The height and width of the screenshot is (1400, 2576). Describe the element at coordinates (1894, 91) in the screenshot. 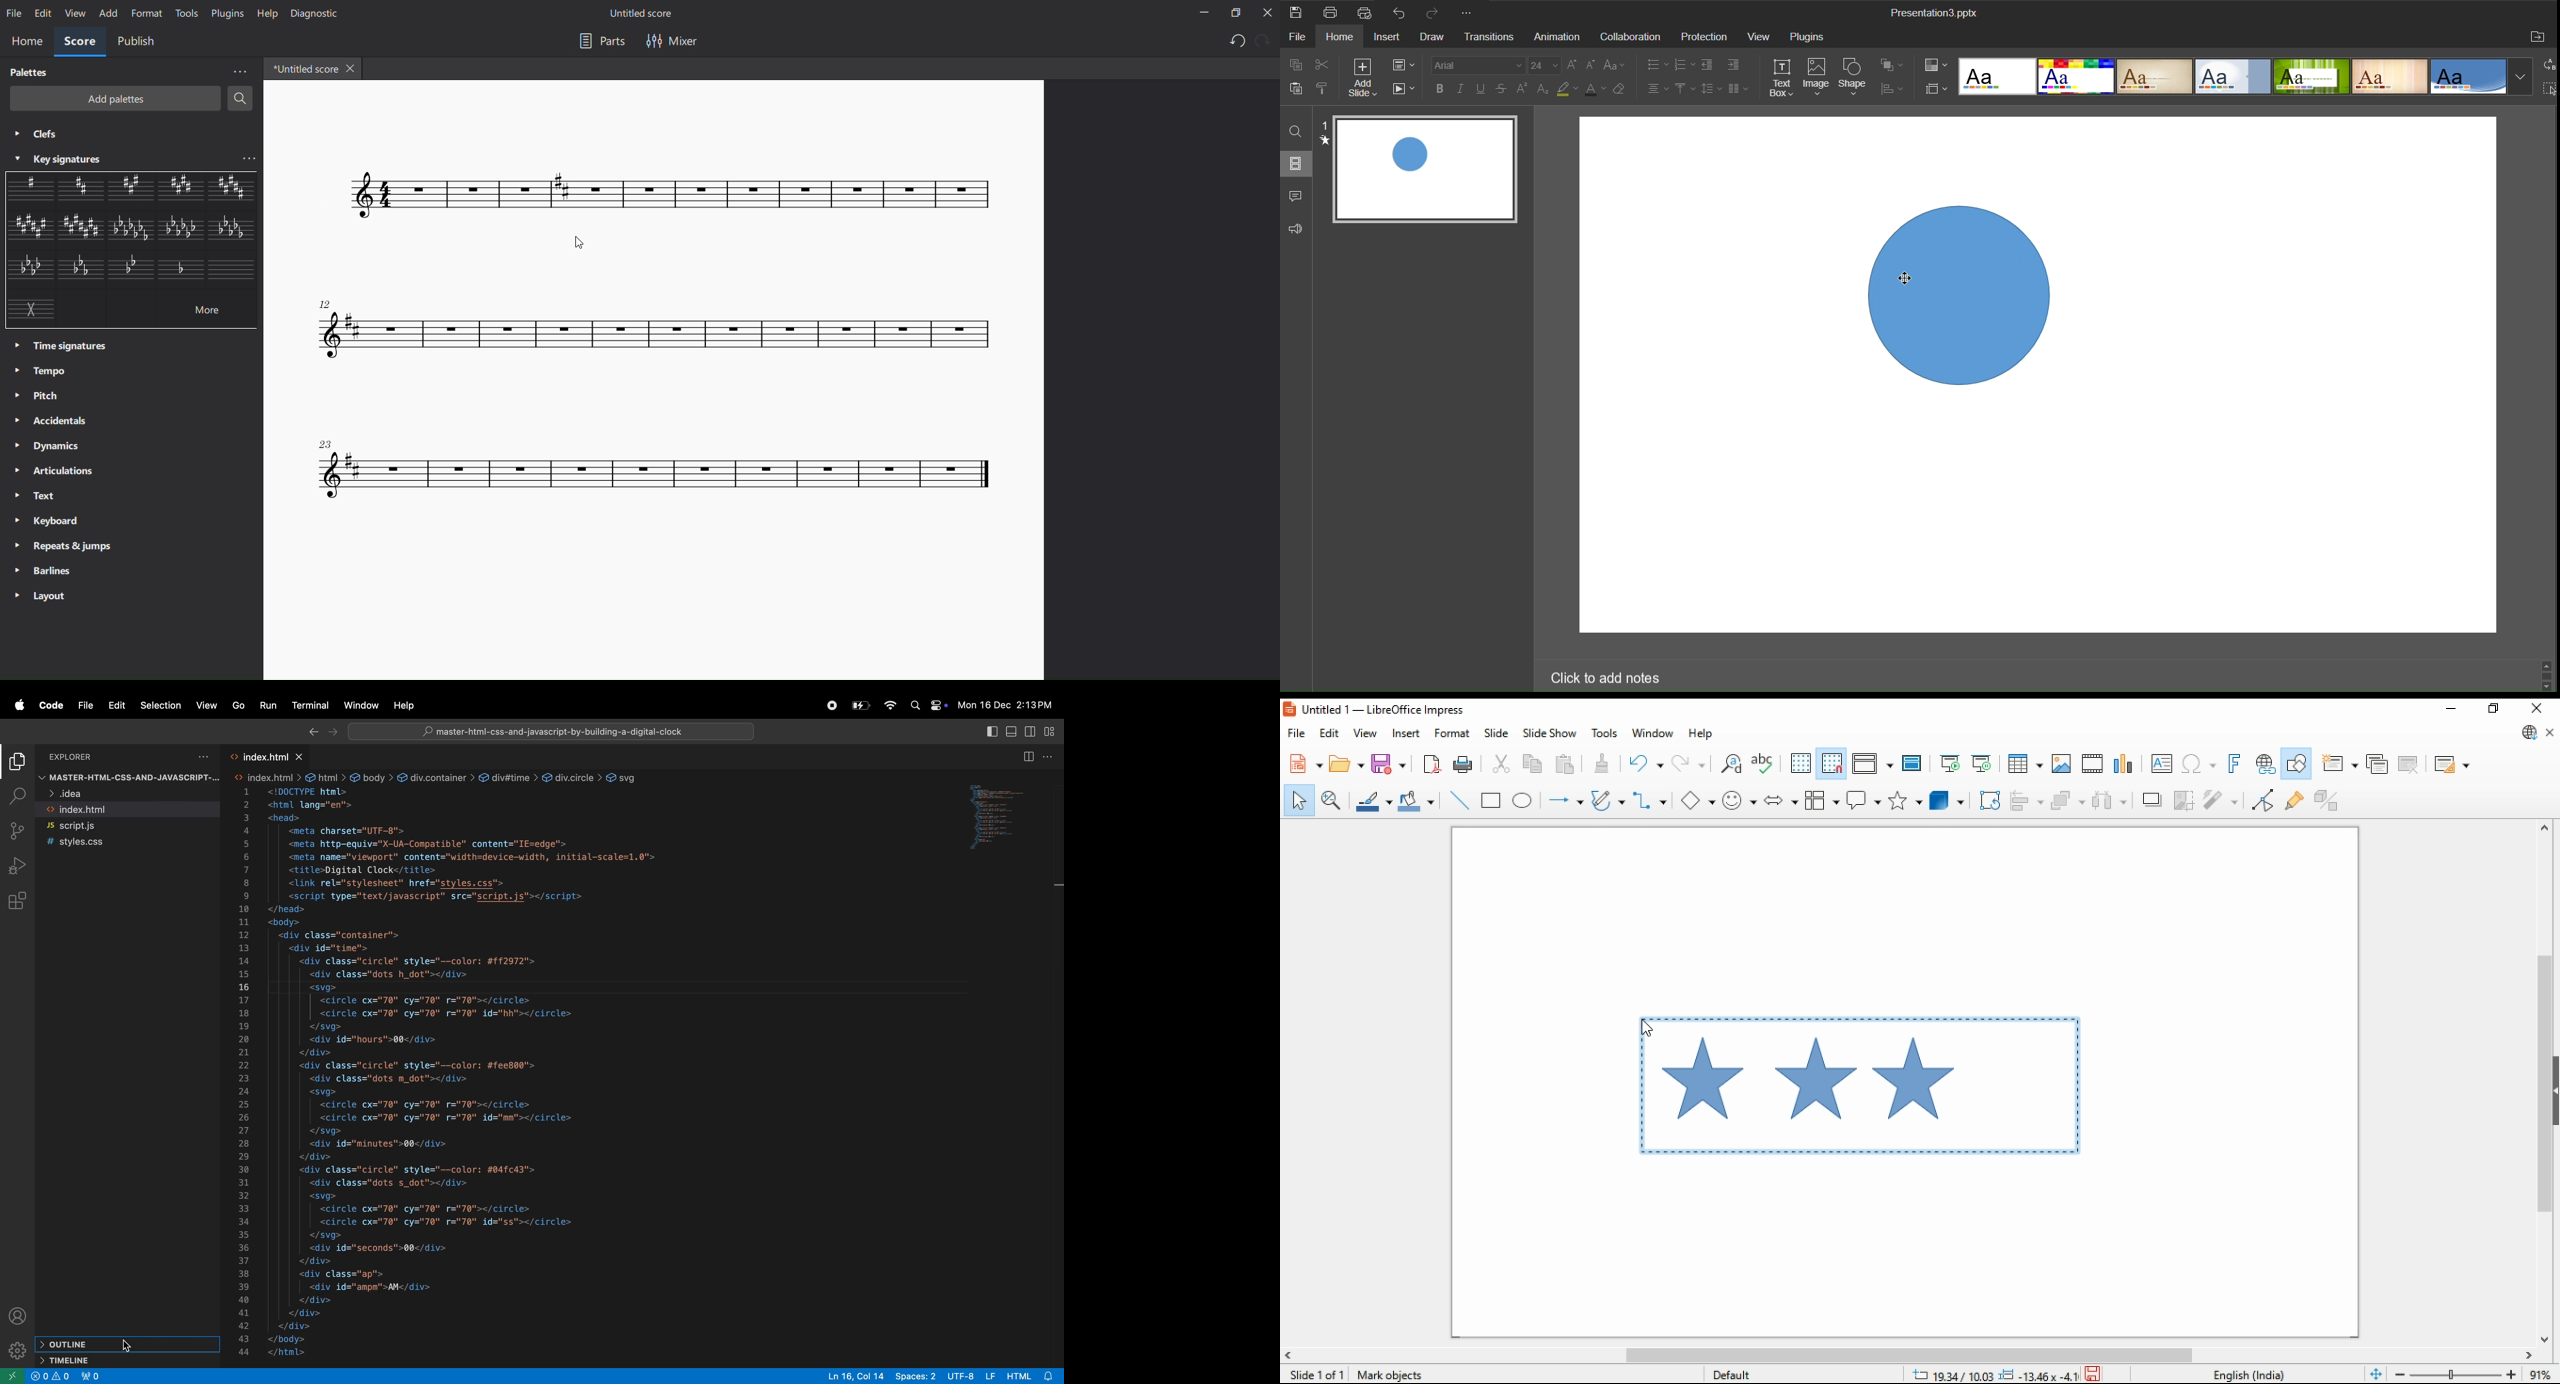

I see `Distribute` at that location.